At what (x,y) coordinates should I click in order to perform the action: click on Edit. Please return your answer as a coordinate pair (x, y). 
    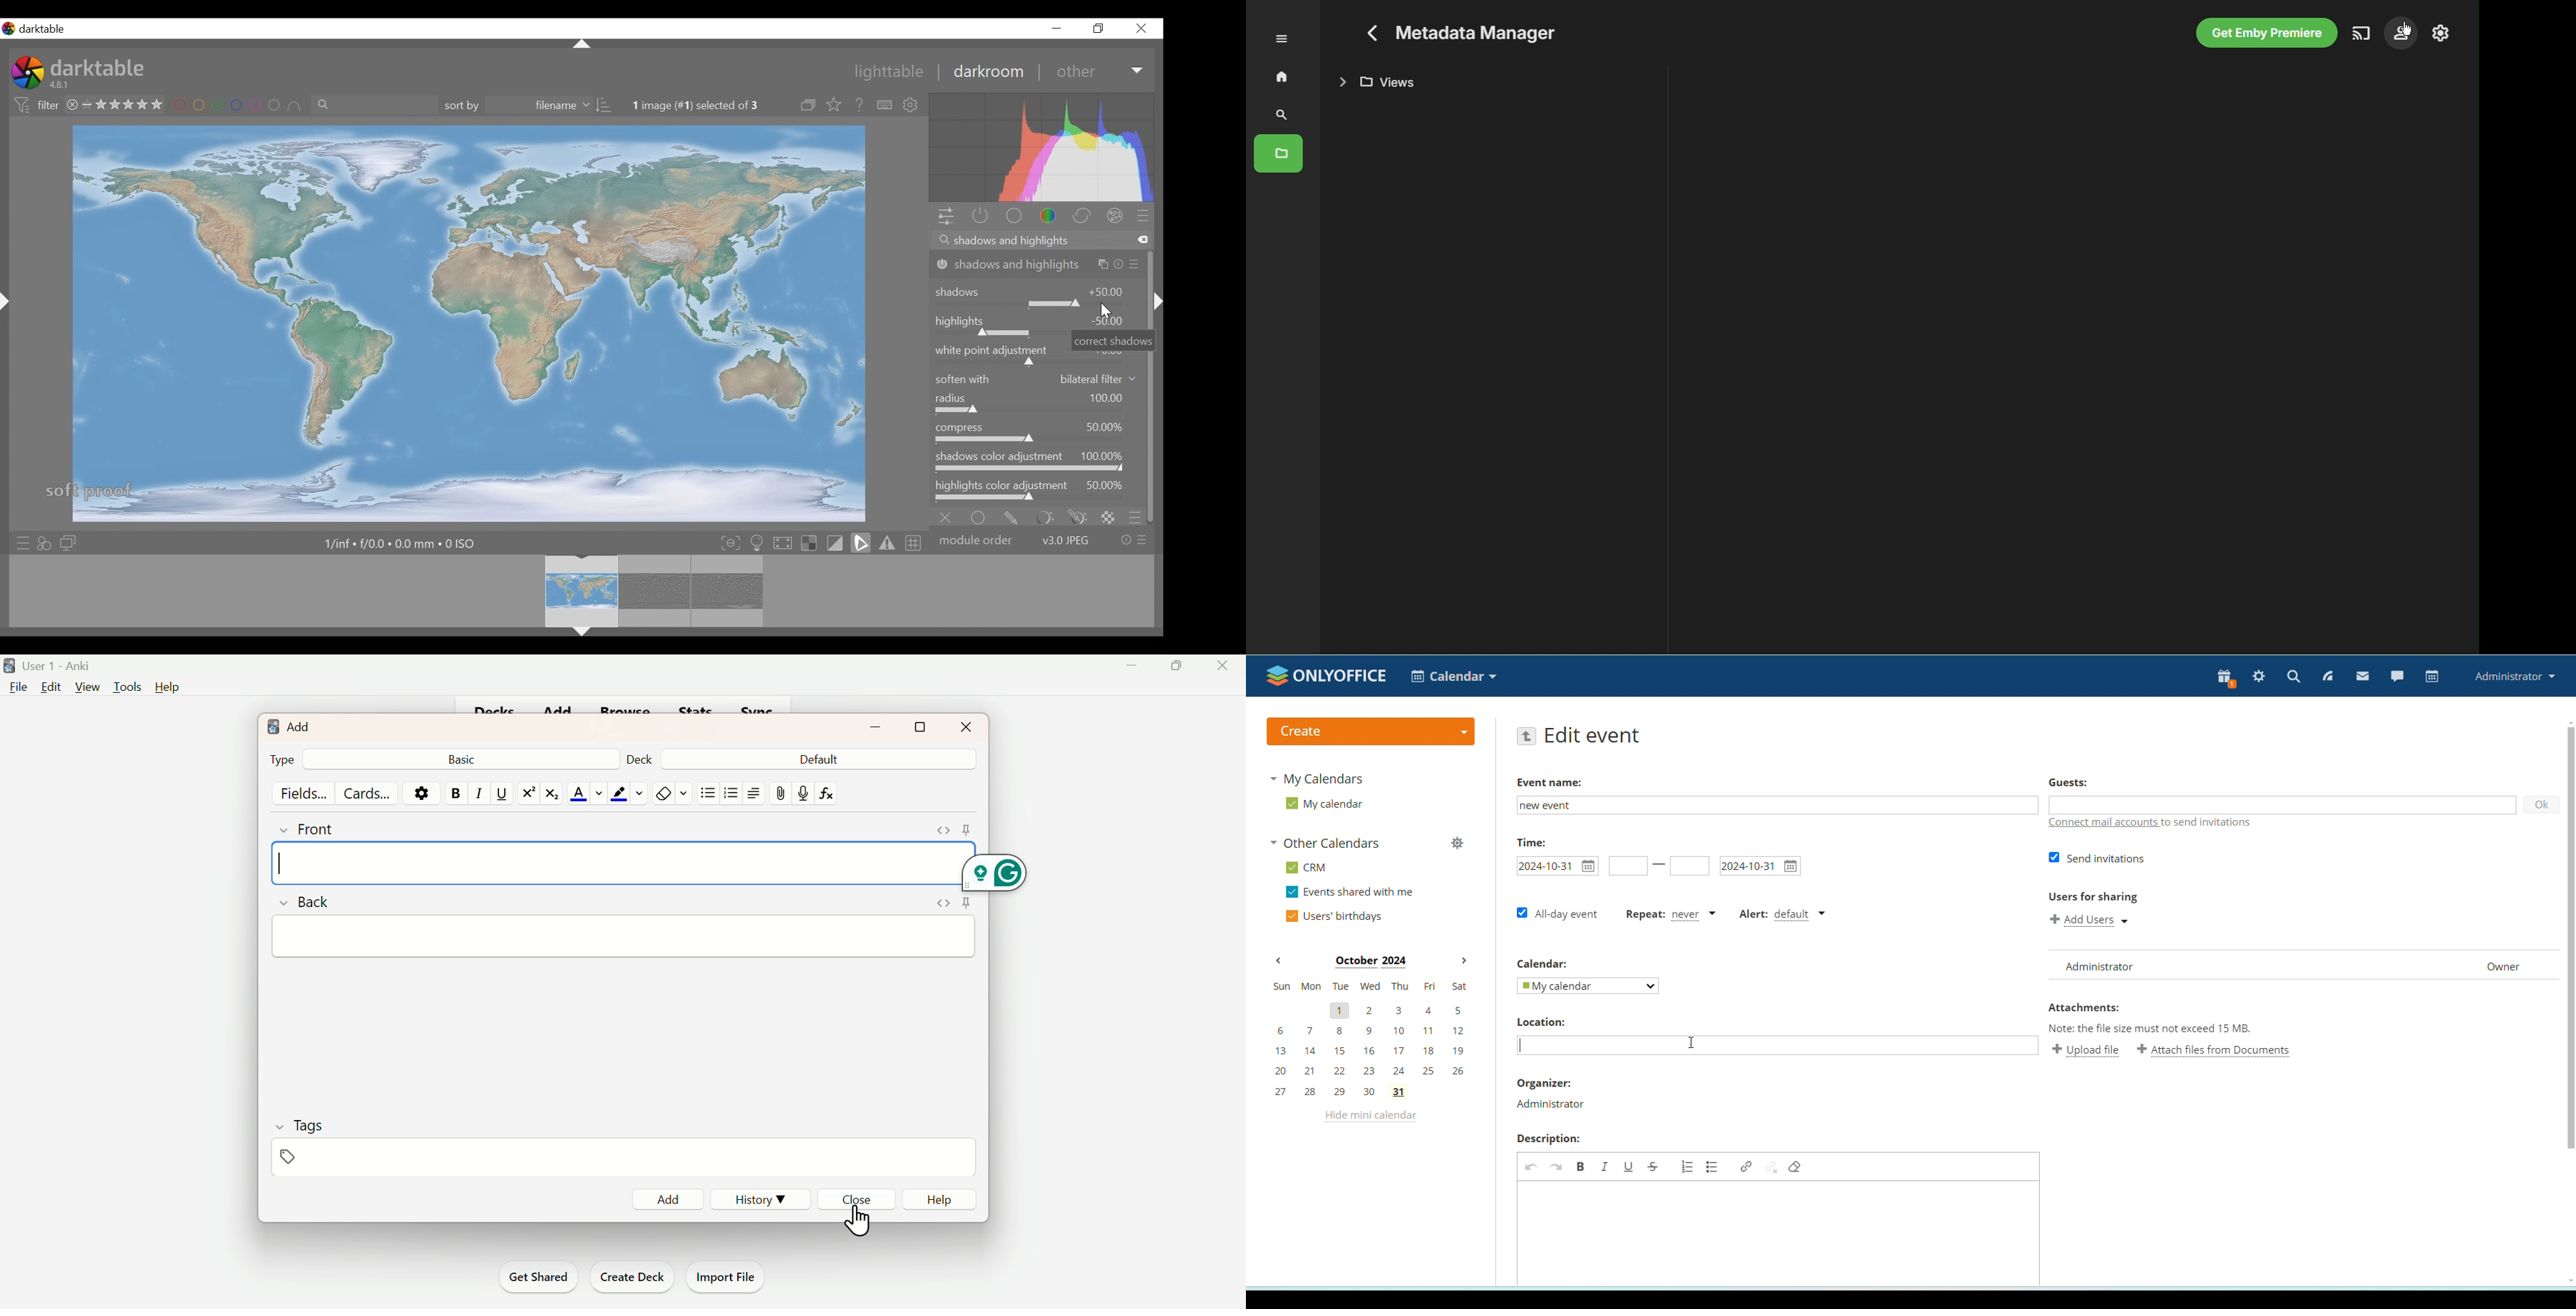
    Looking at the image, I should click on (51, 690).